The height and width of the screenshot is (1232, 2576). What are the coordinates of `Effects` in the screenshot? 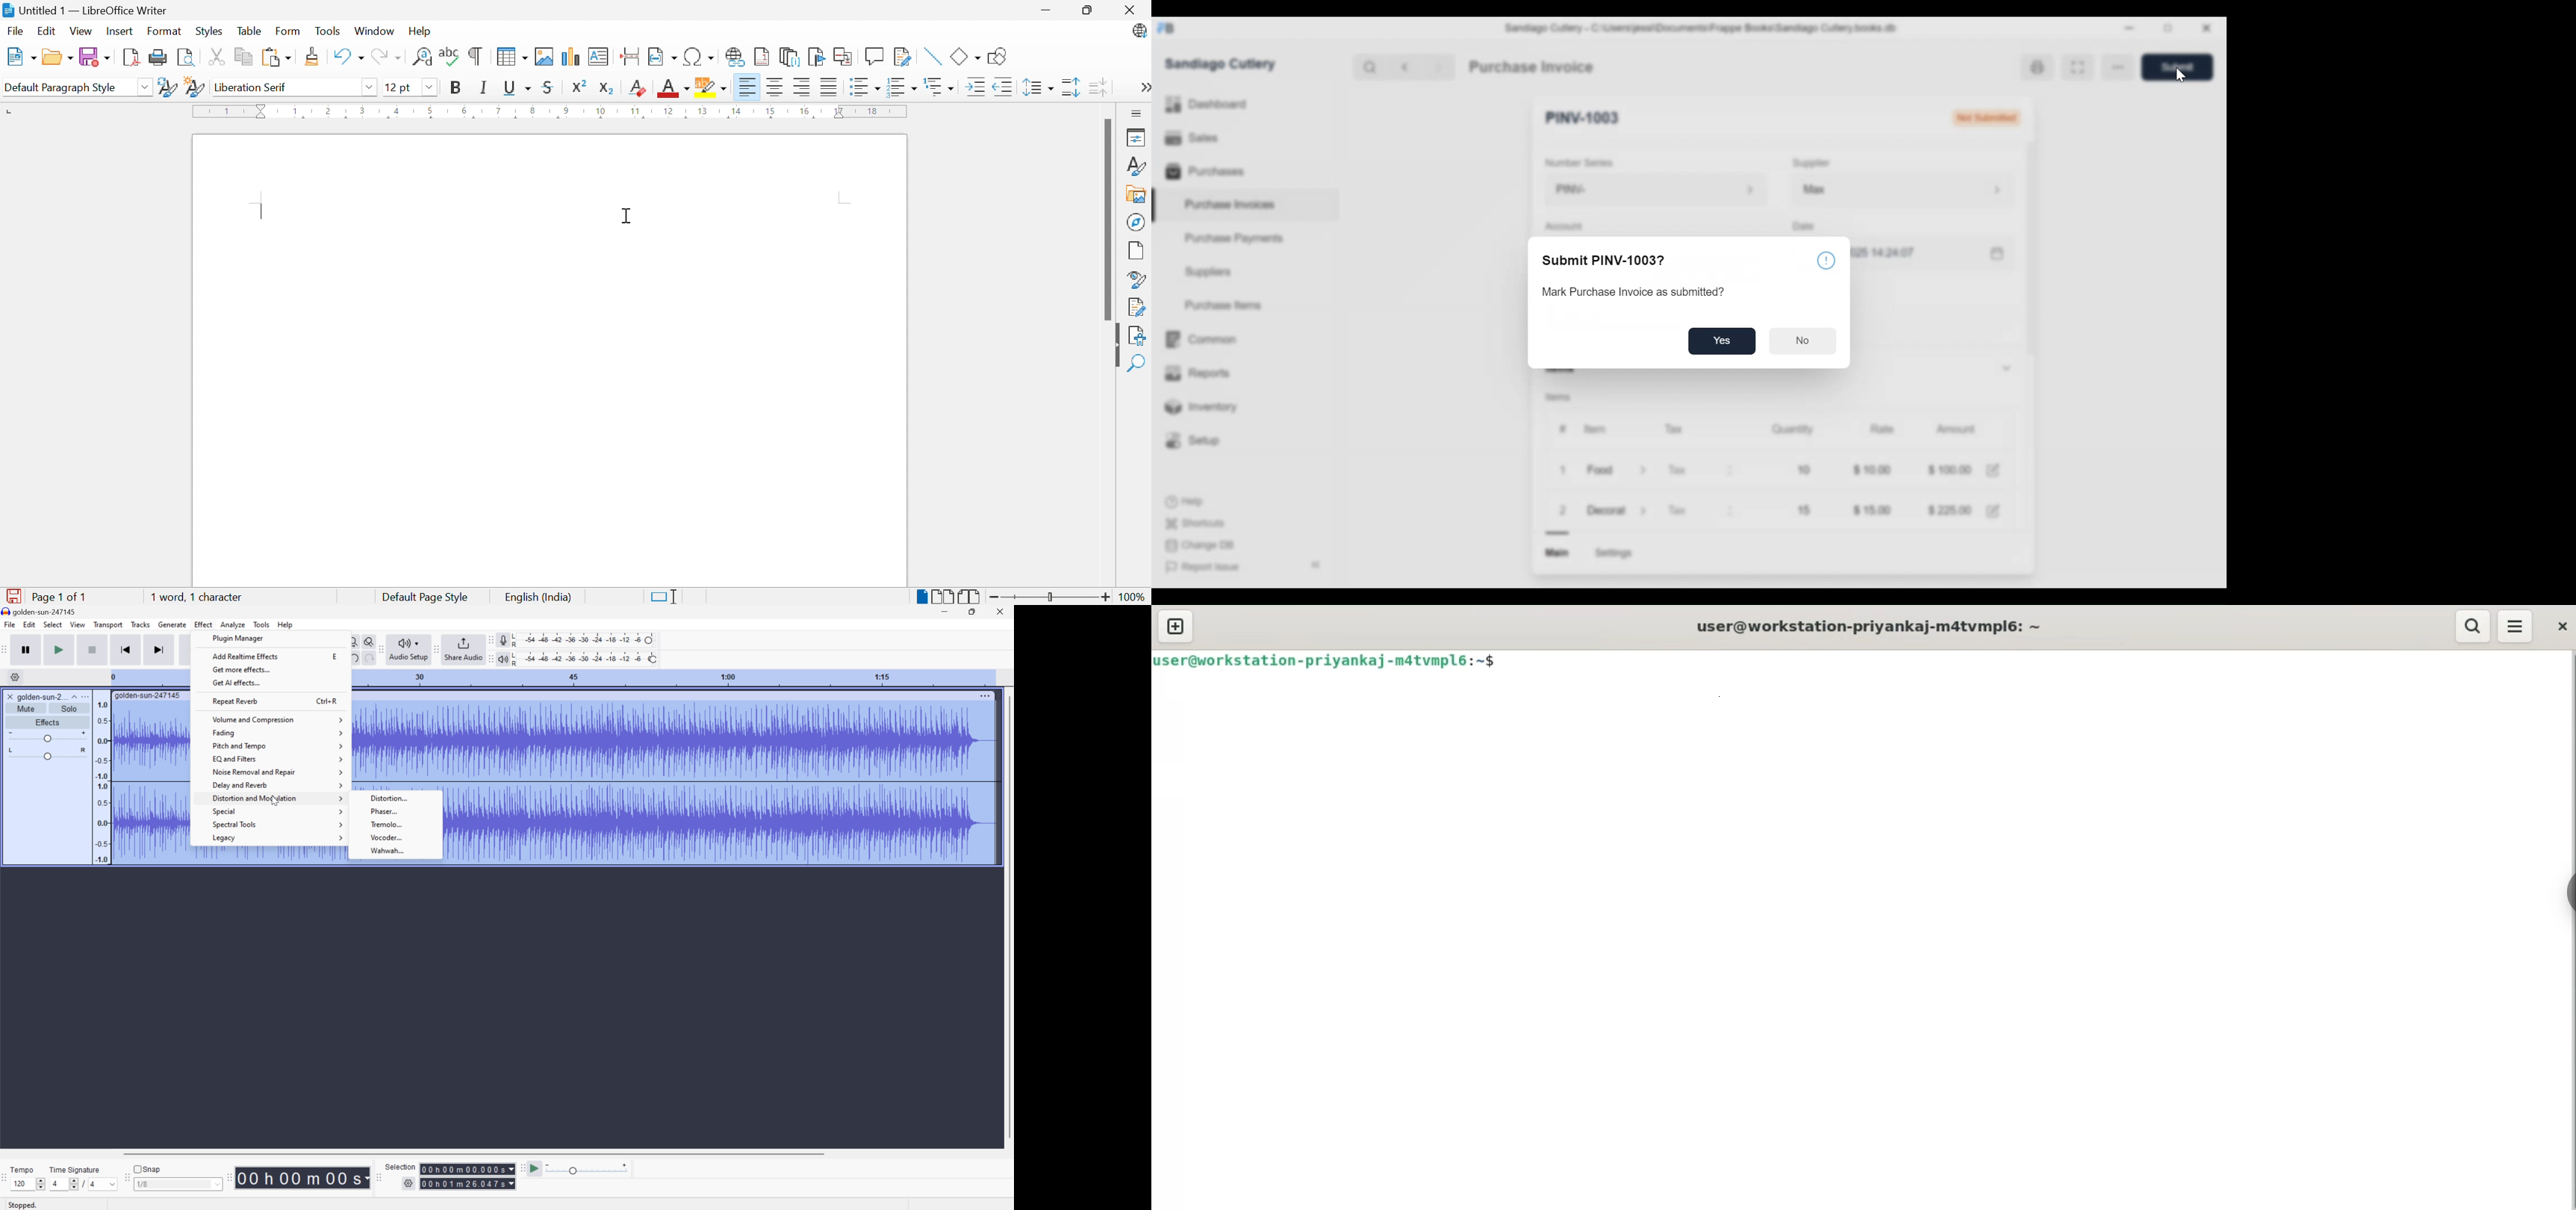 It's located at (48, 722).